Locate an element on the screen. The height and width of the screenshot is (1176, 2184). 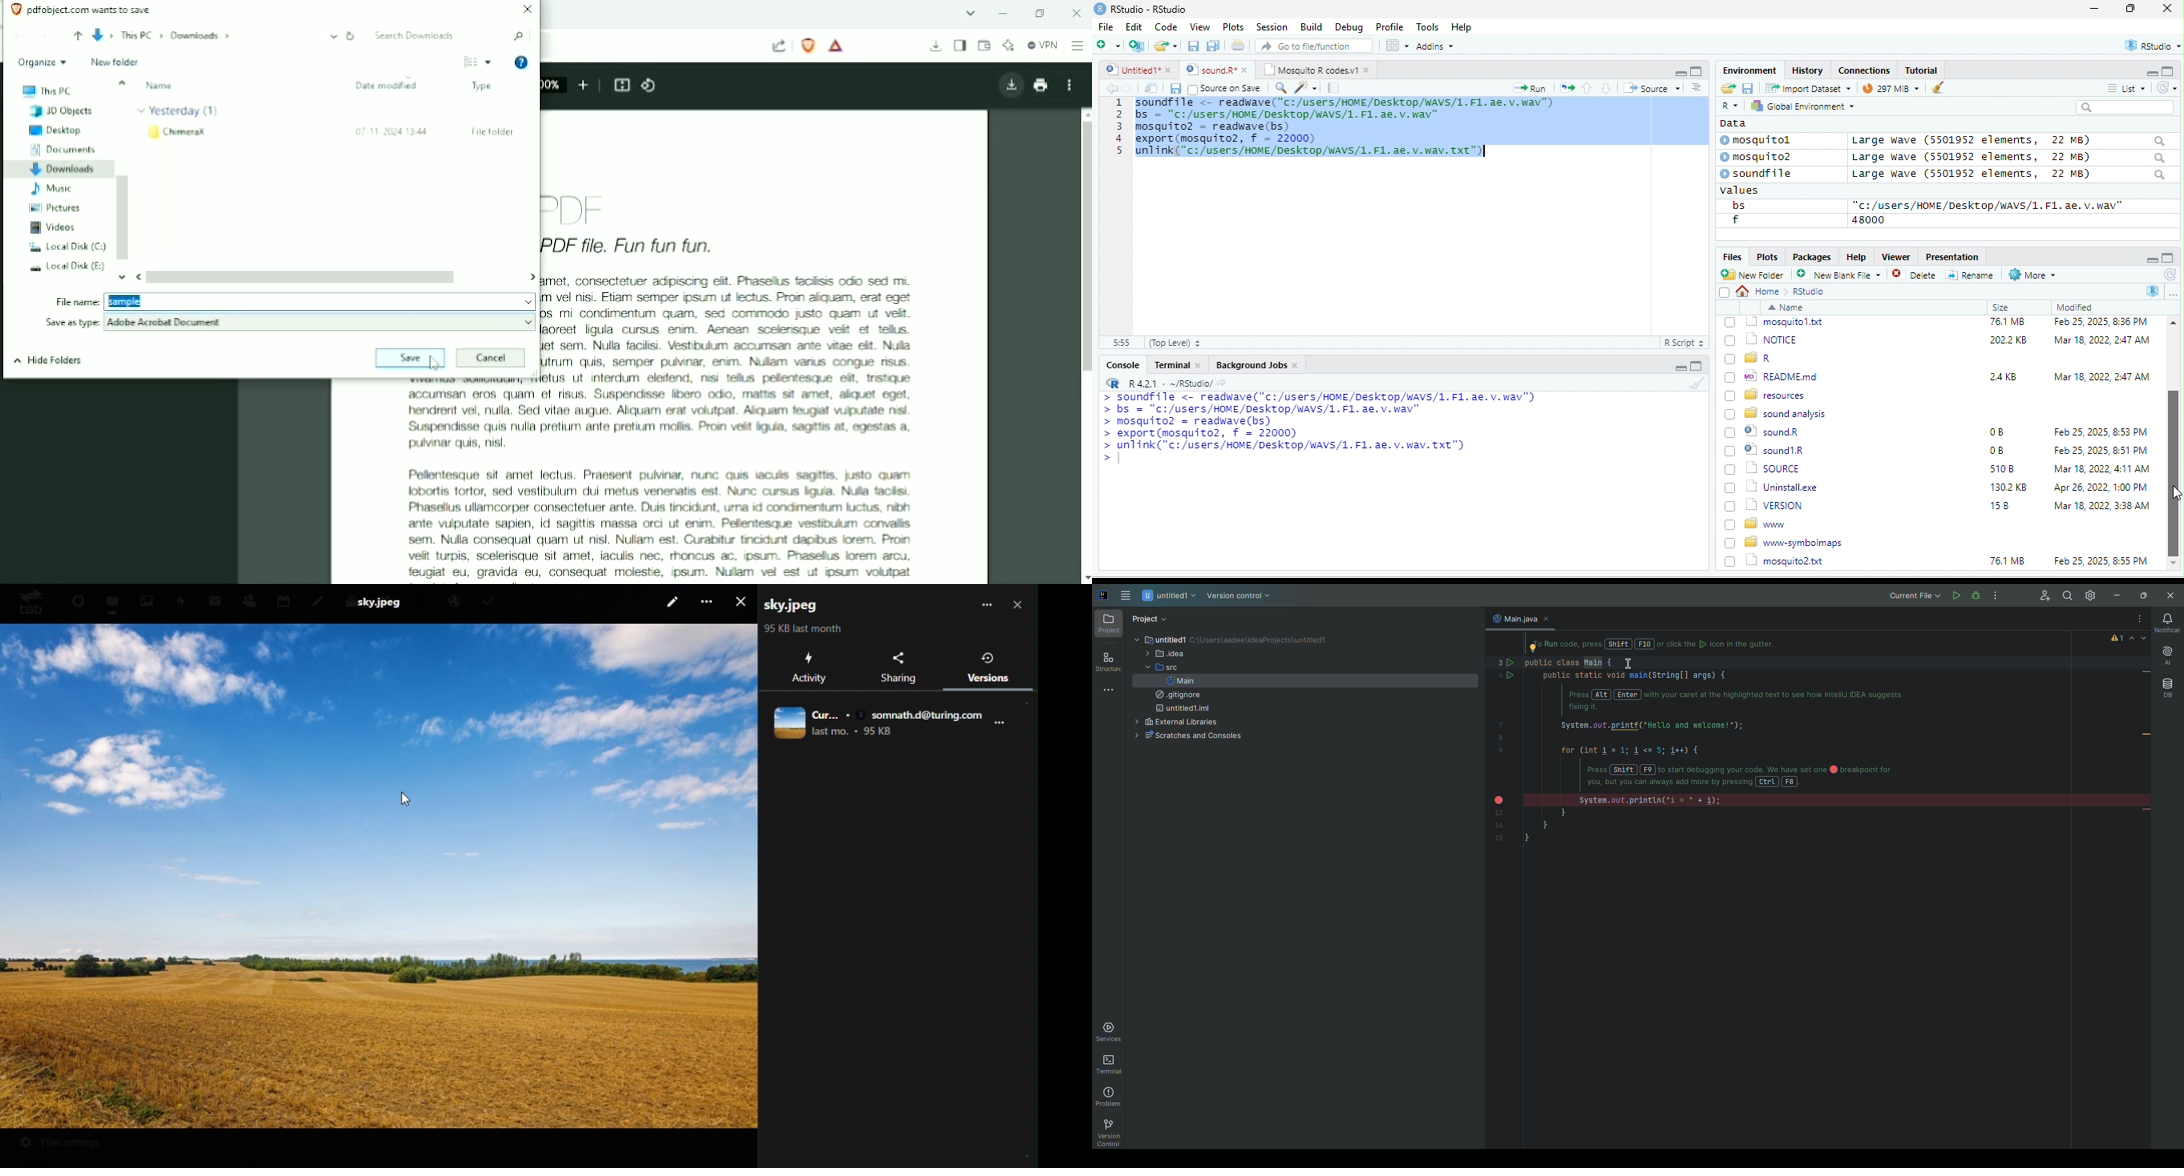
open is located at coordinates (1240, 47).